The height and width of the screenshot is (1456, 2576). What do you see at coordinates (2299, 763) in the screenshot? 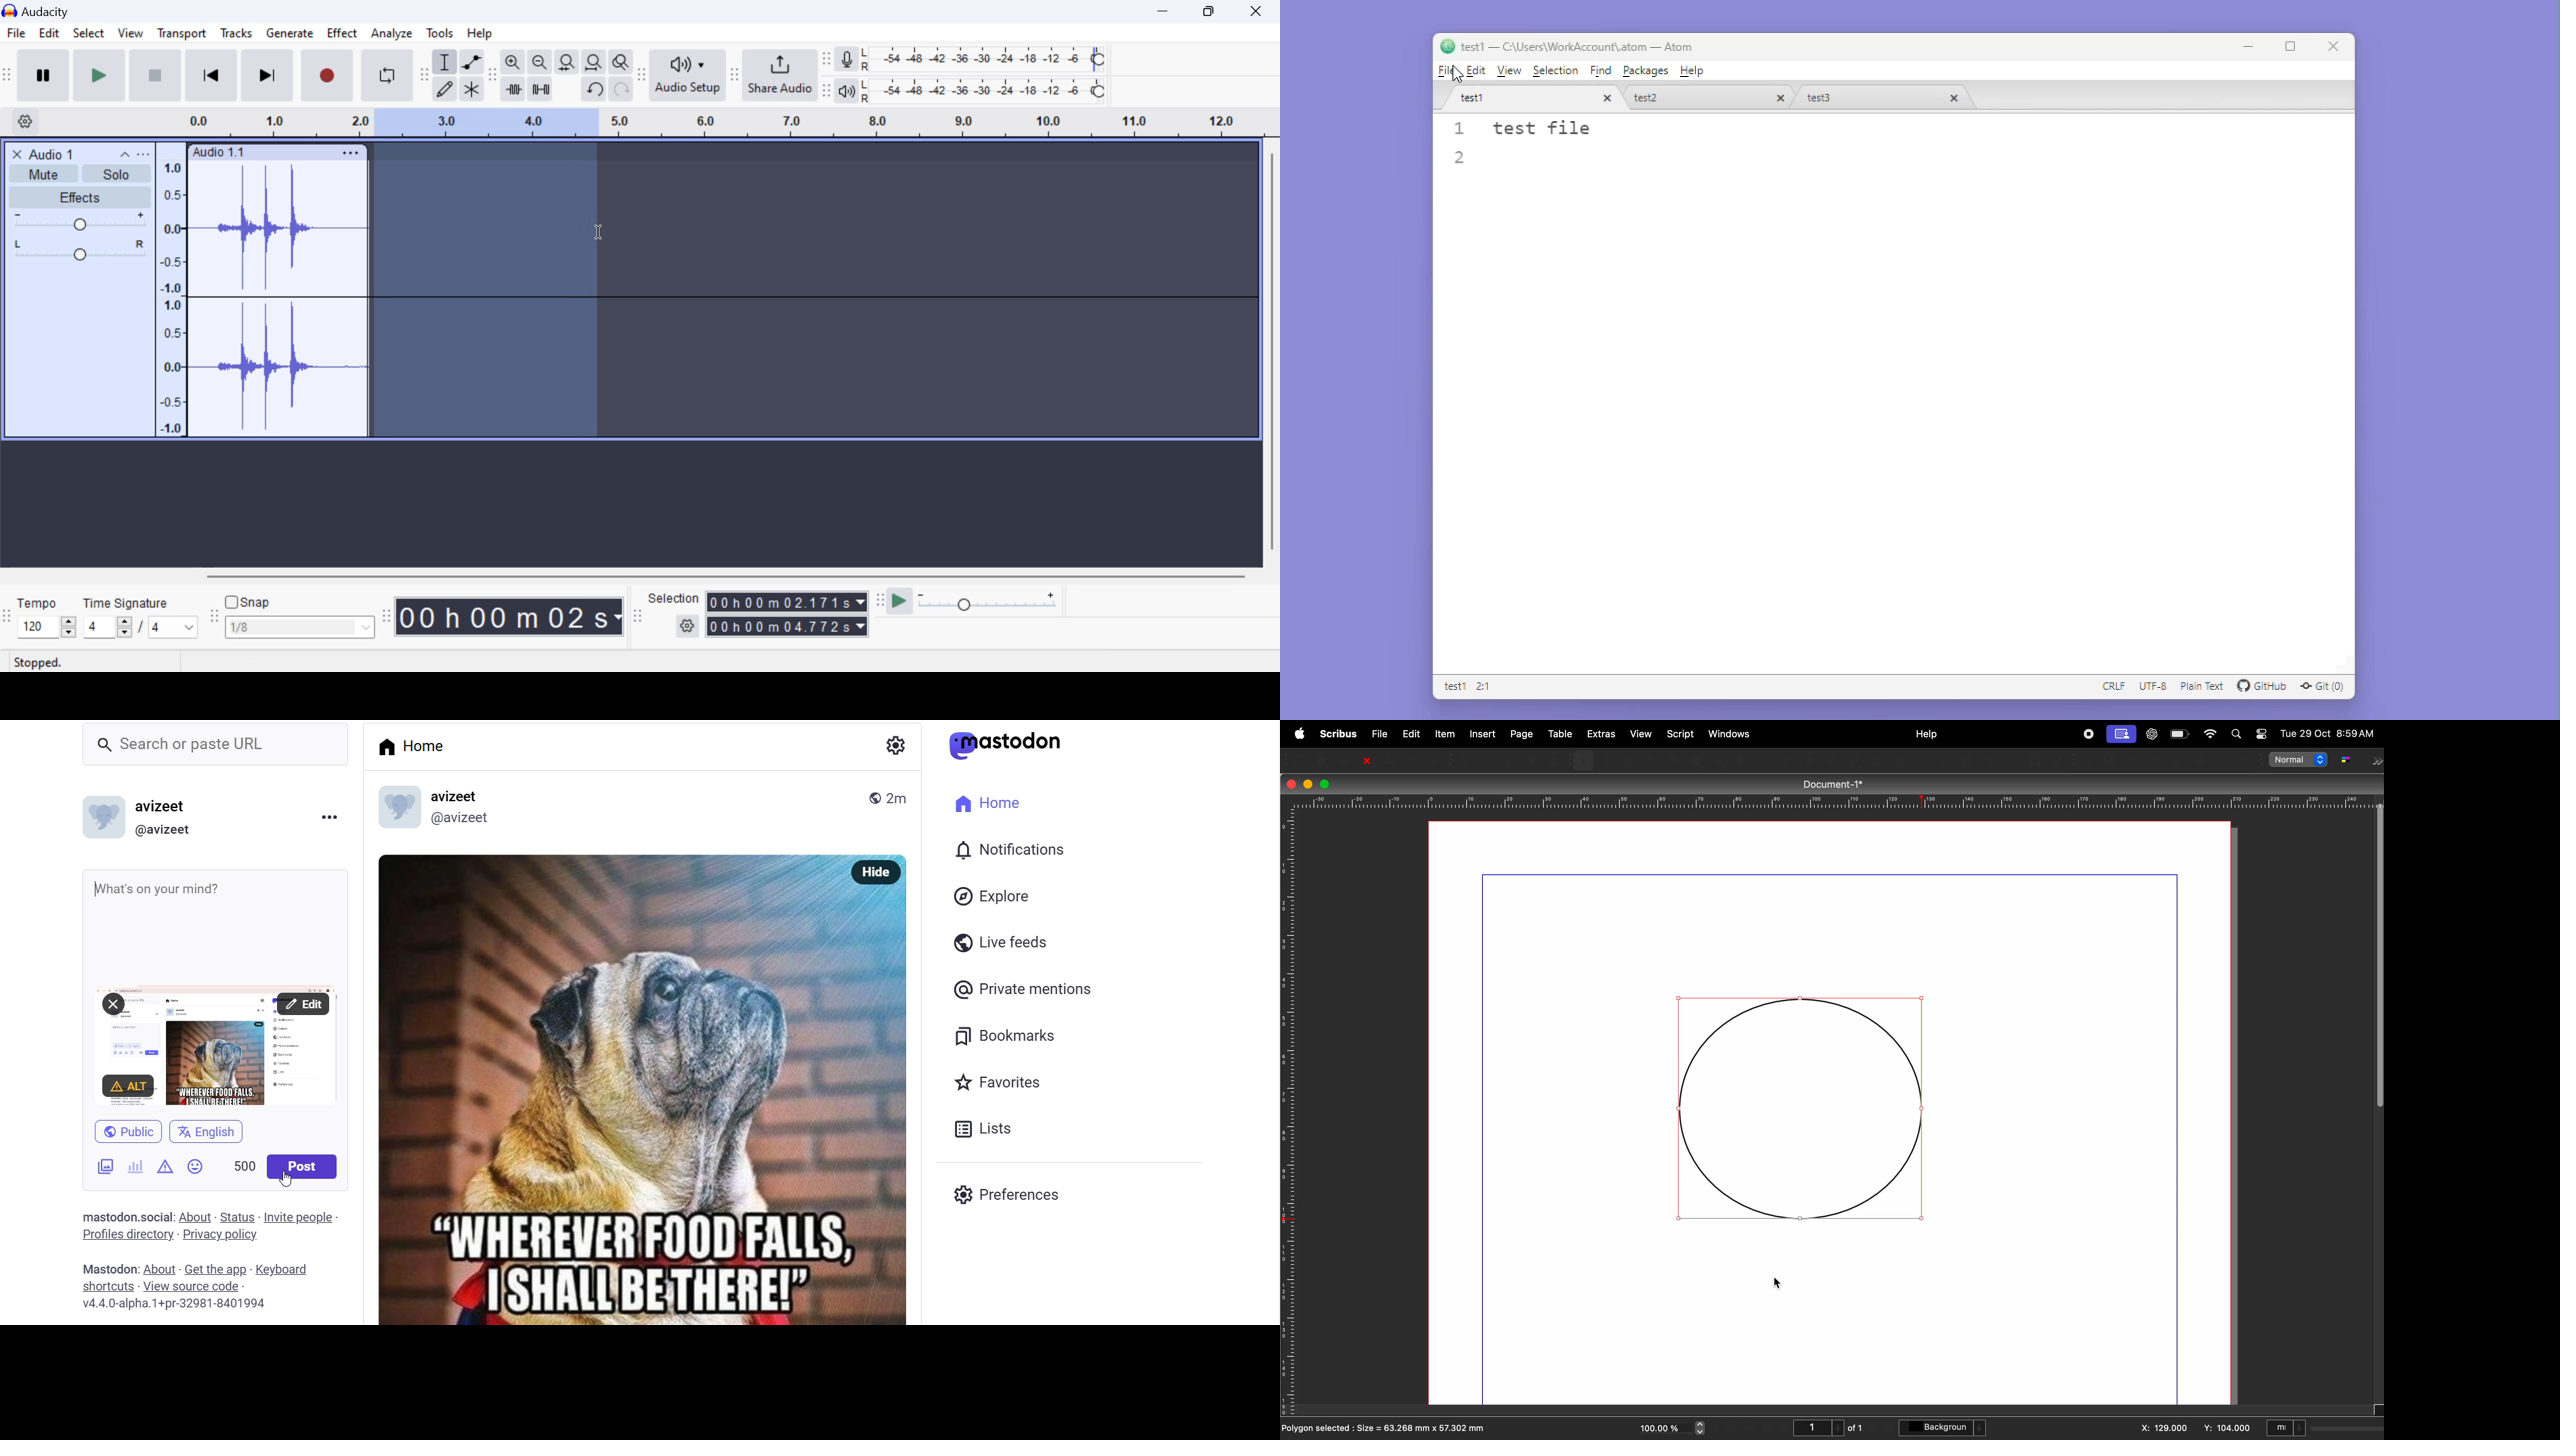
I see `normal` at bounding box center [2299, 763].